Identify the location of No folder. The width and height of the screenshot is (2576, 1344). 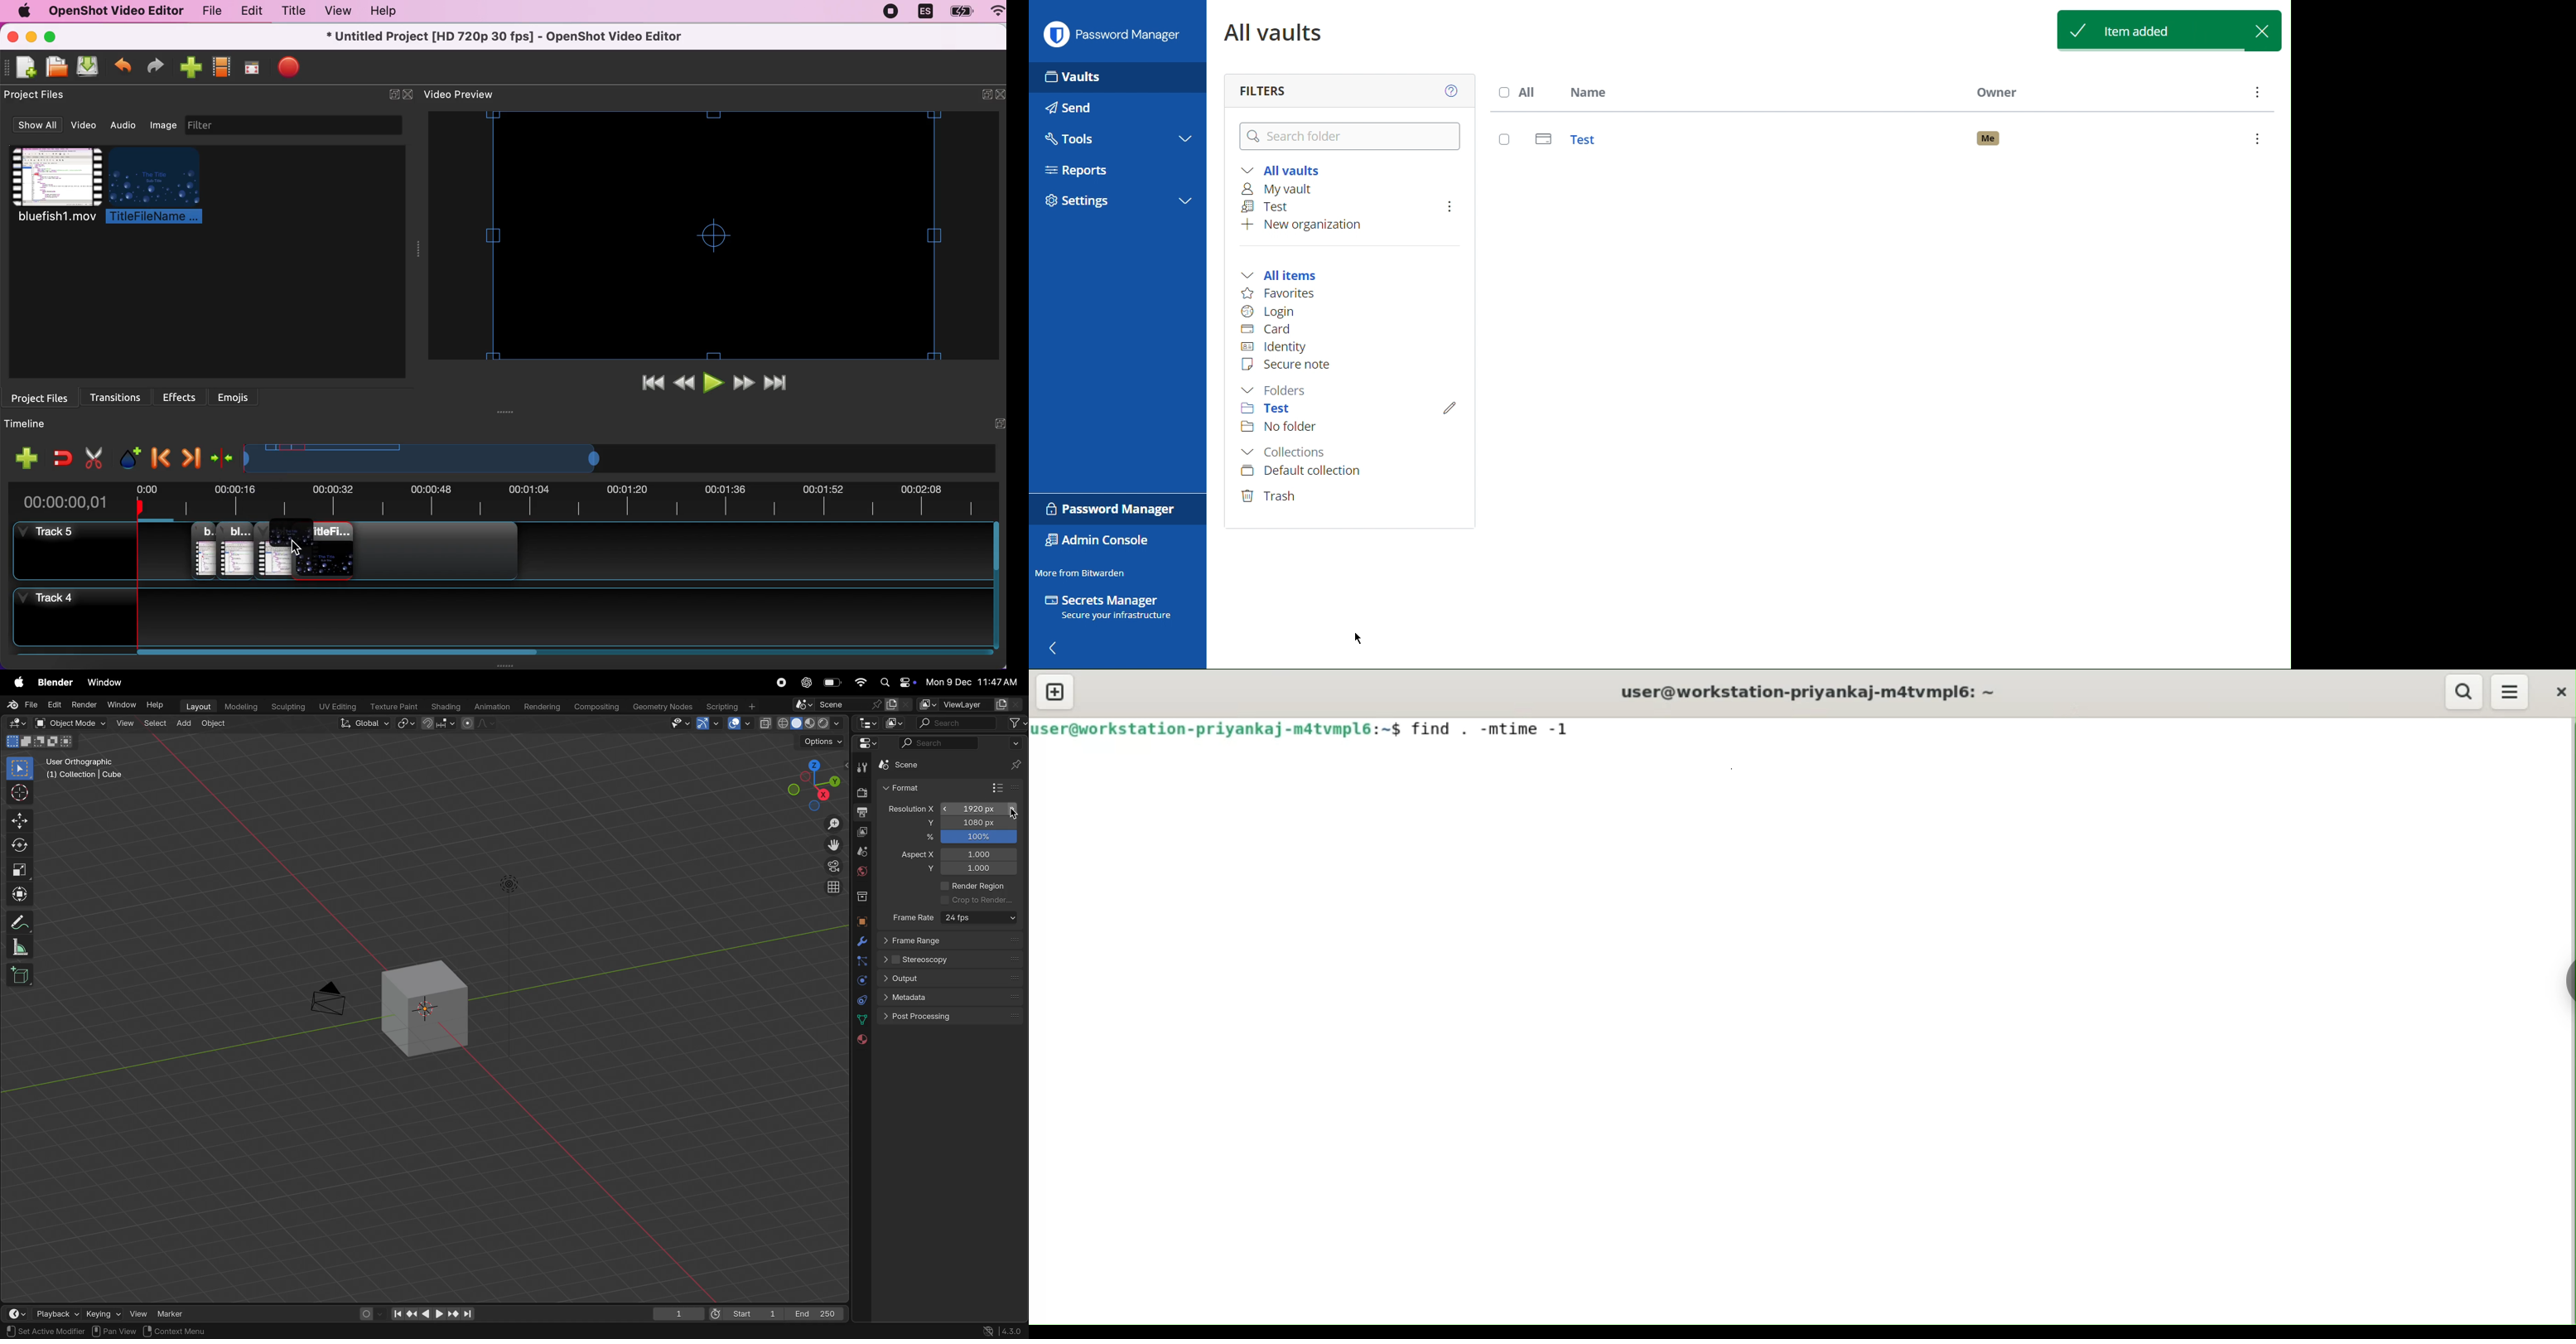
(1285, 427).